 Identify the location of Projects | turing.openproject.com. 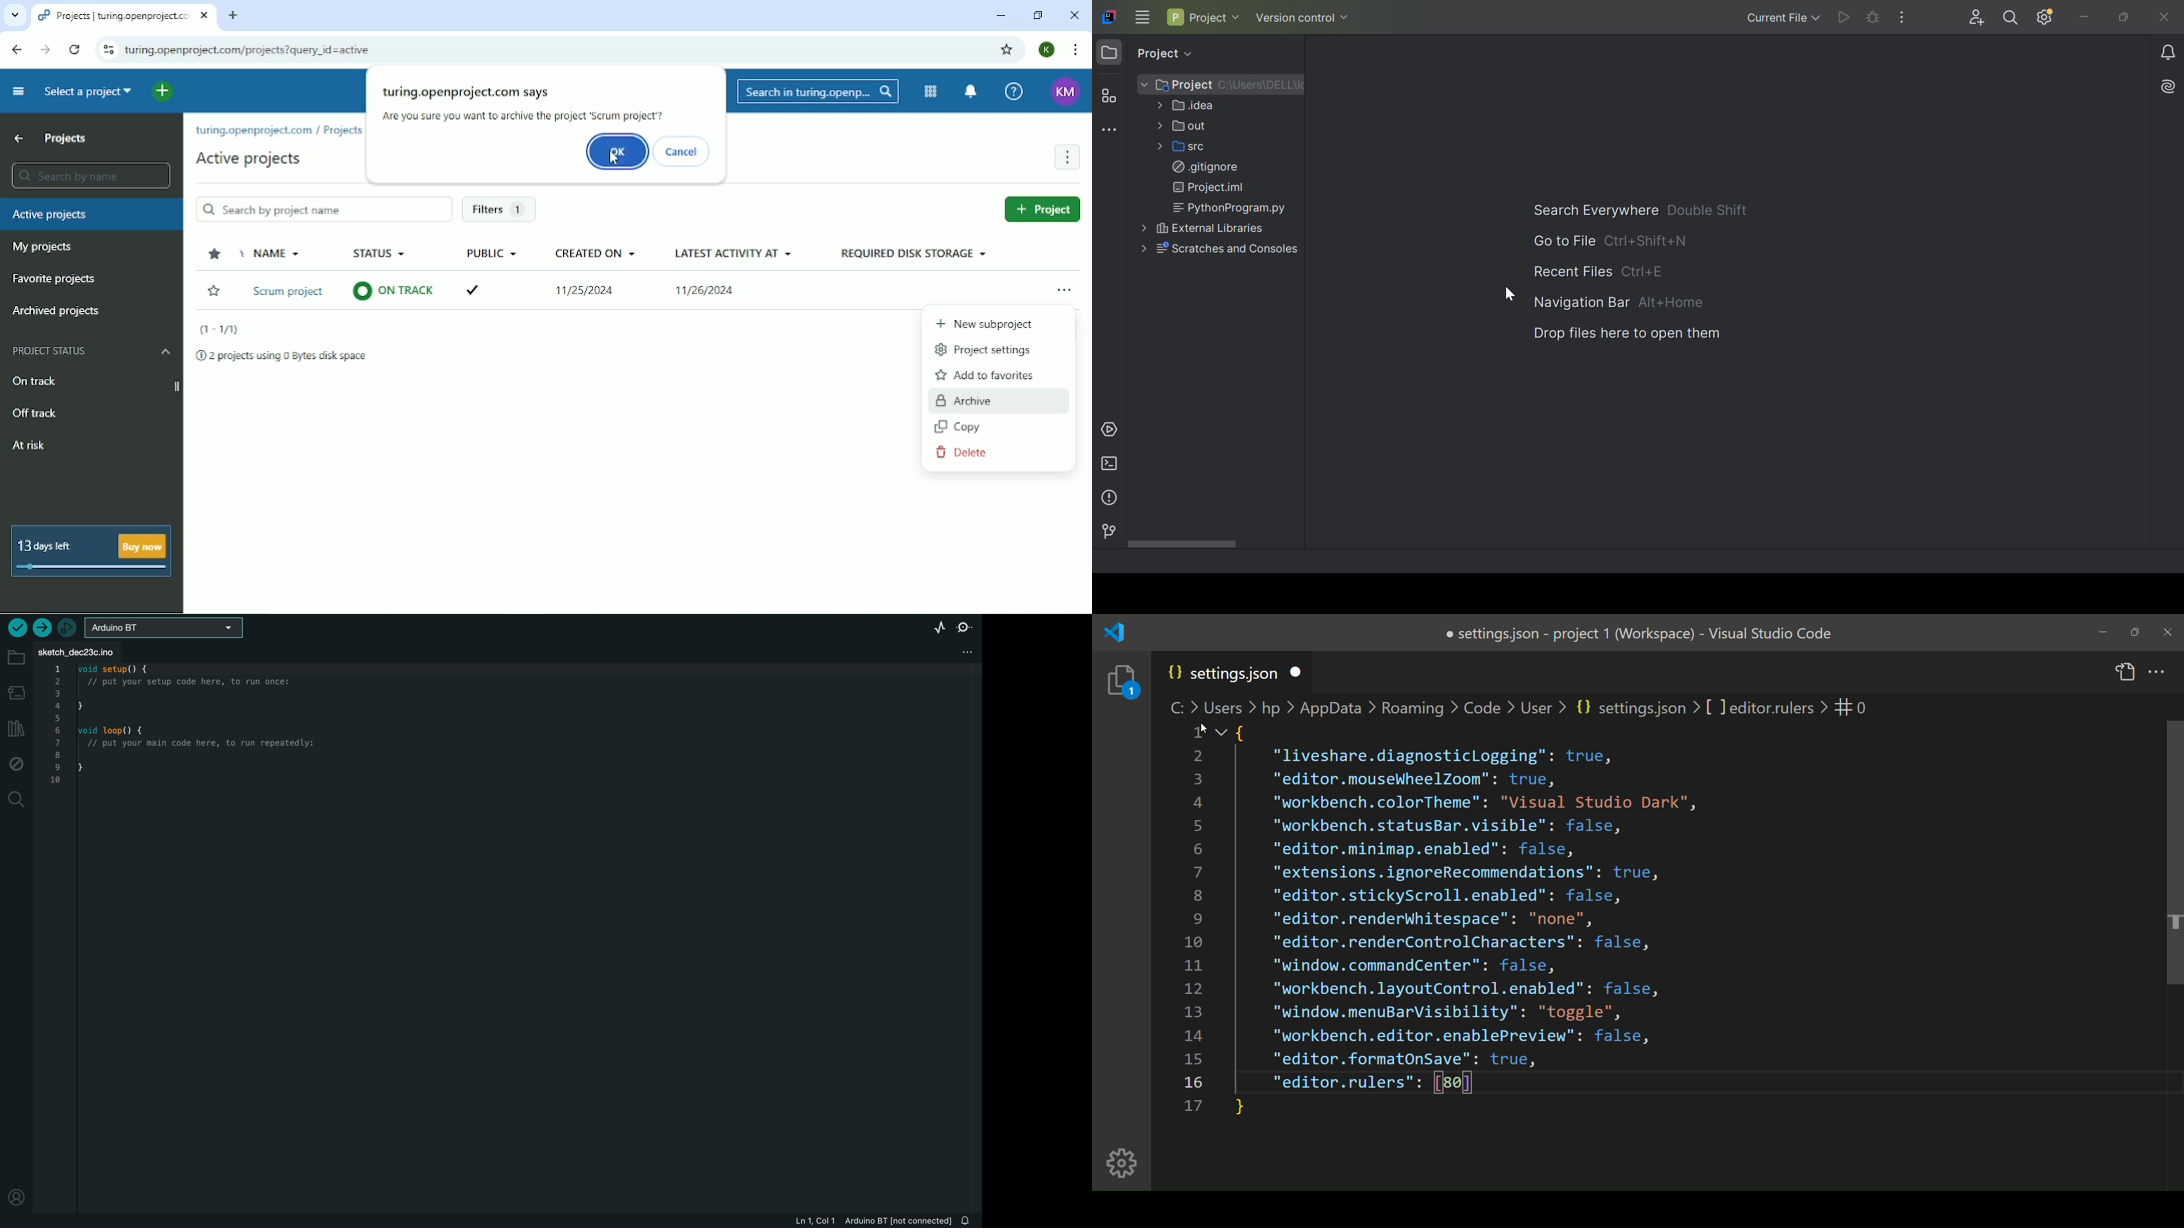
(122, 16).